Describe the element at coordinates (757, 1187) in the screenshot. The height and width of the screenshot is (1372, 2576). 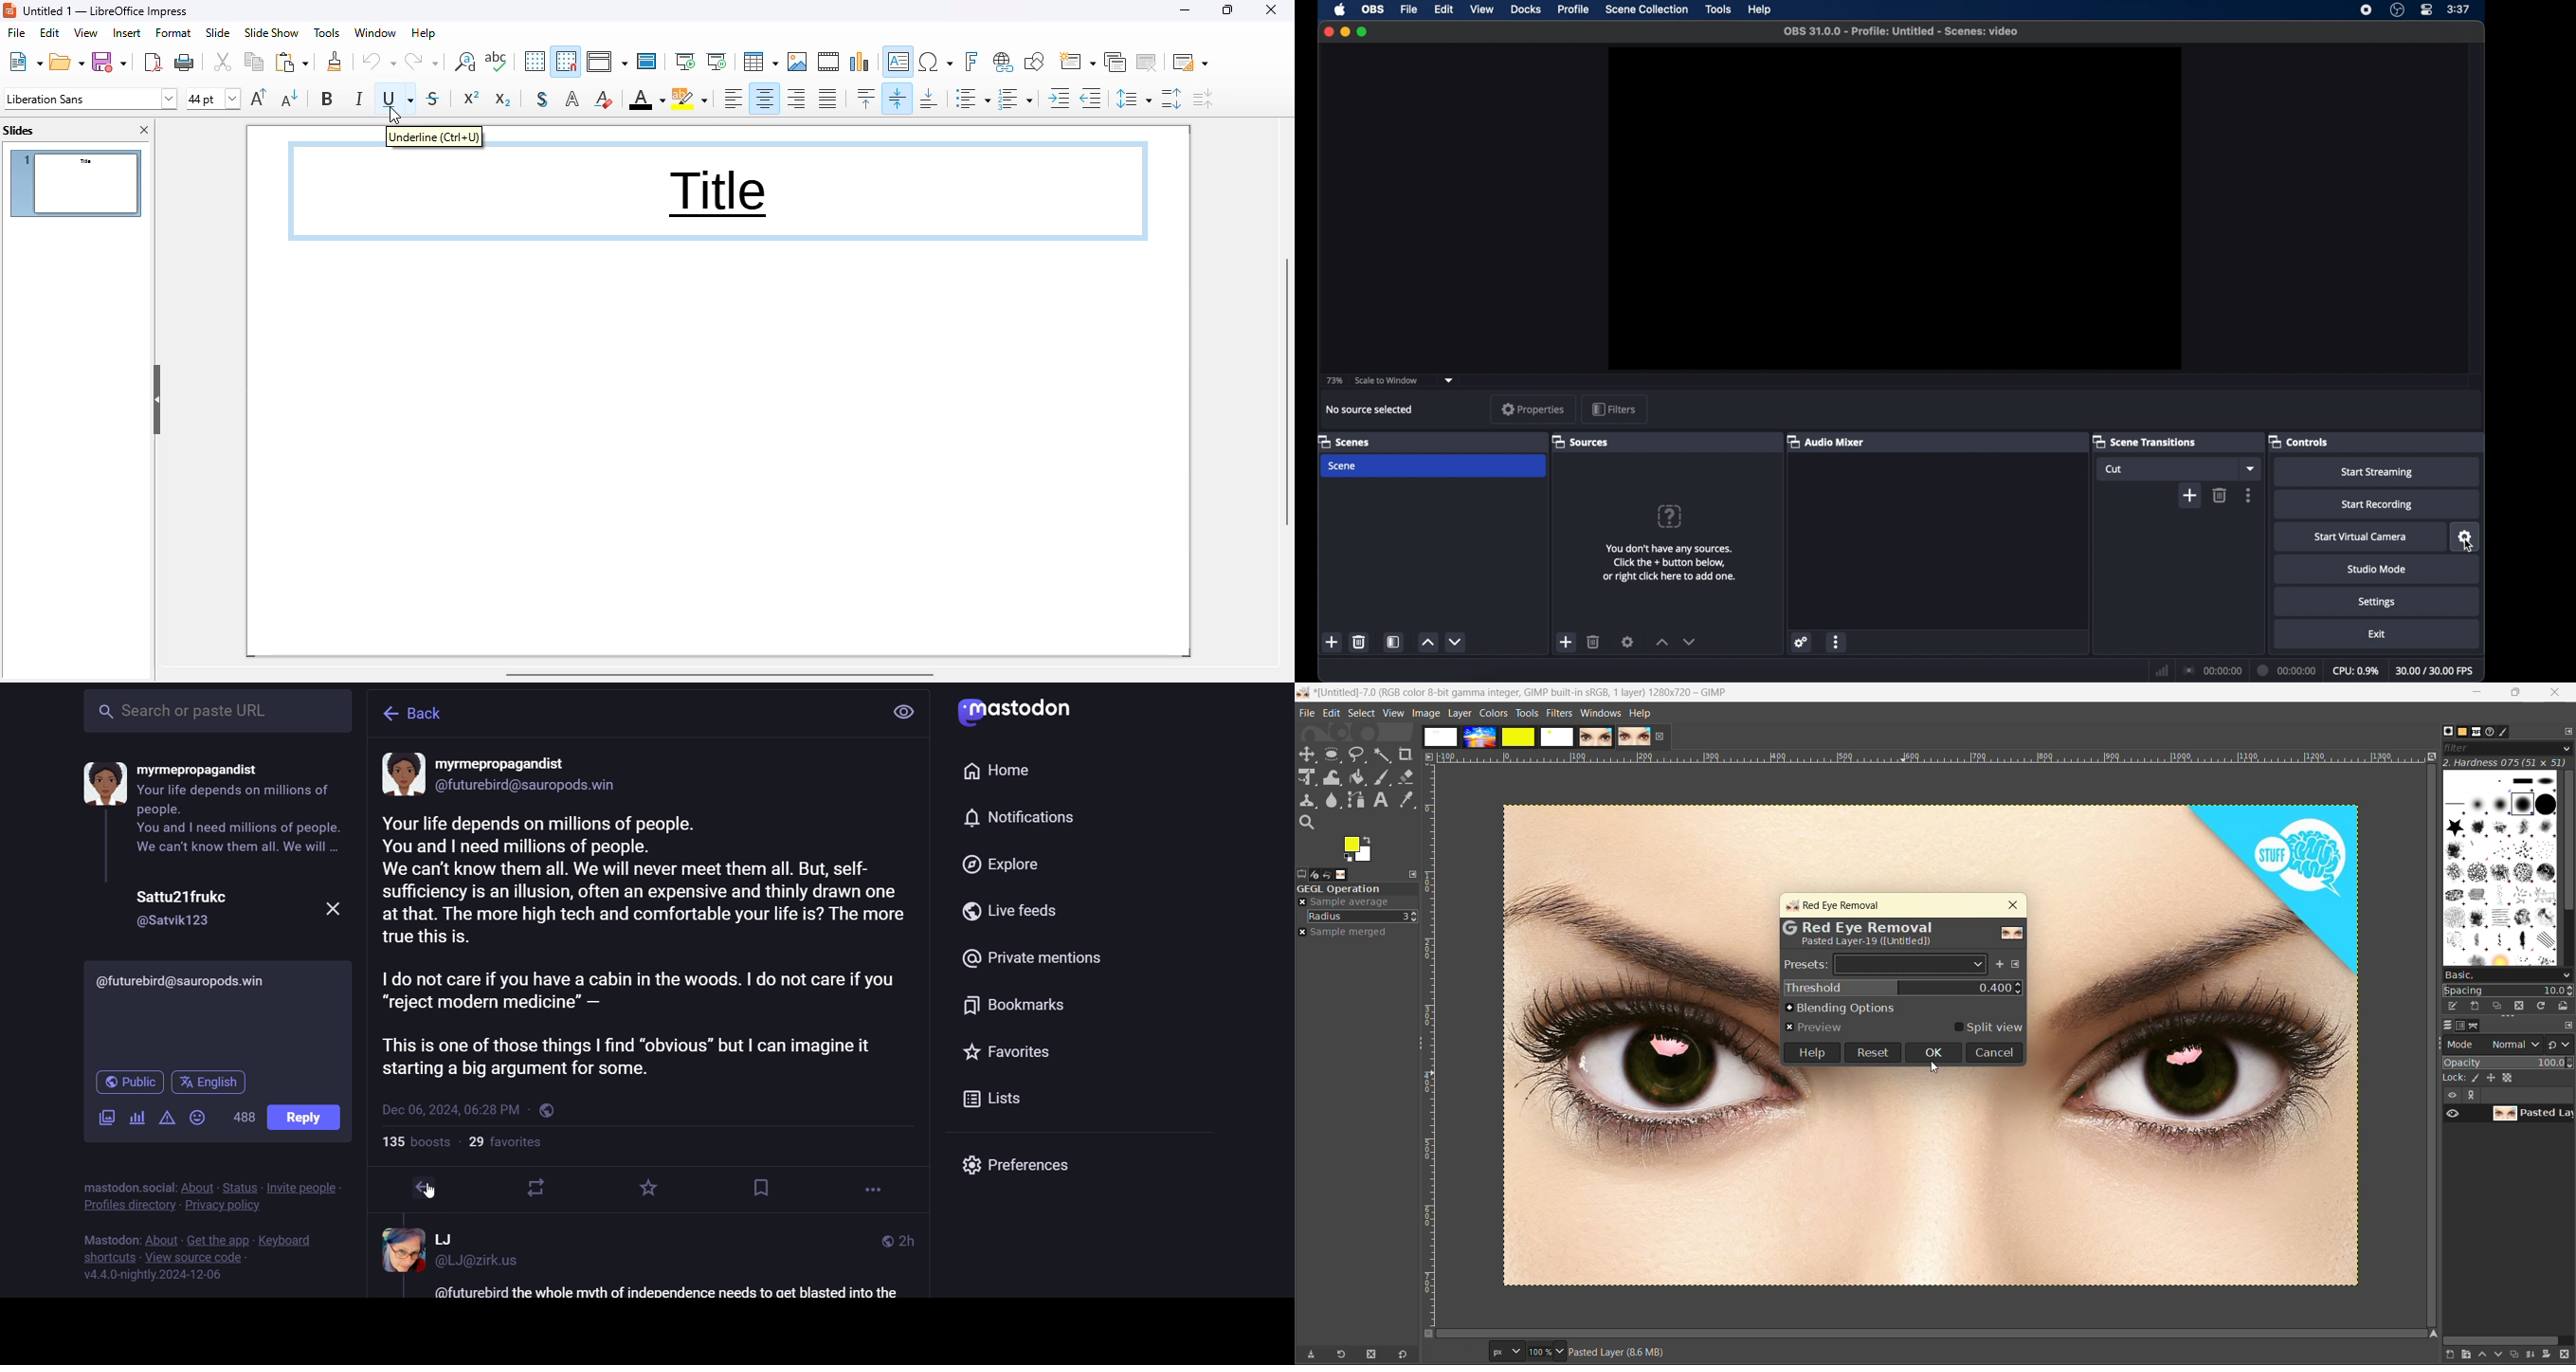
I see `bookmark` at that location.